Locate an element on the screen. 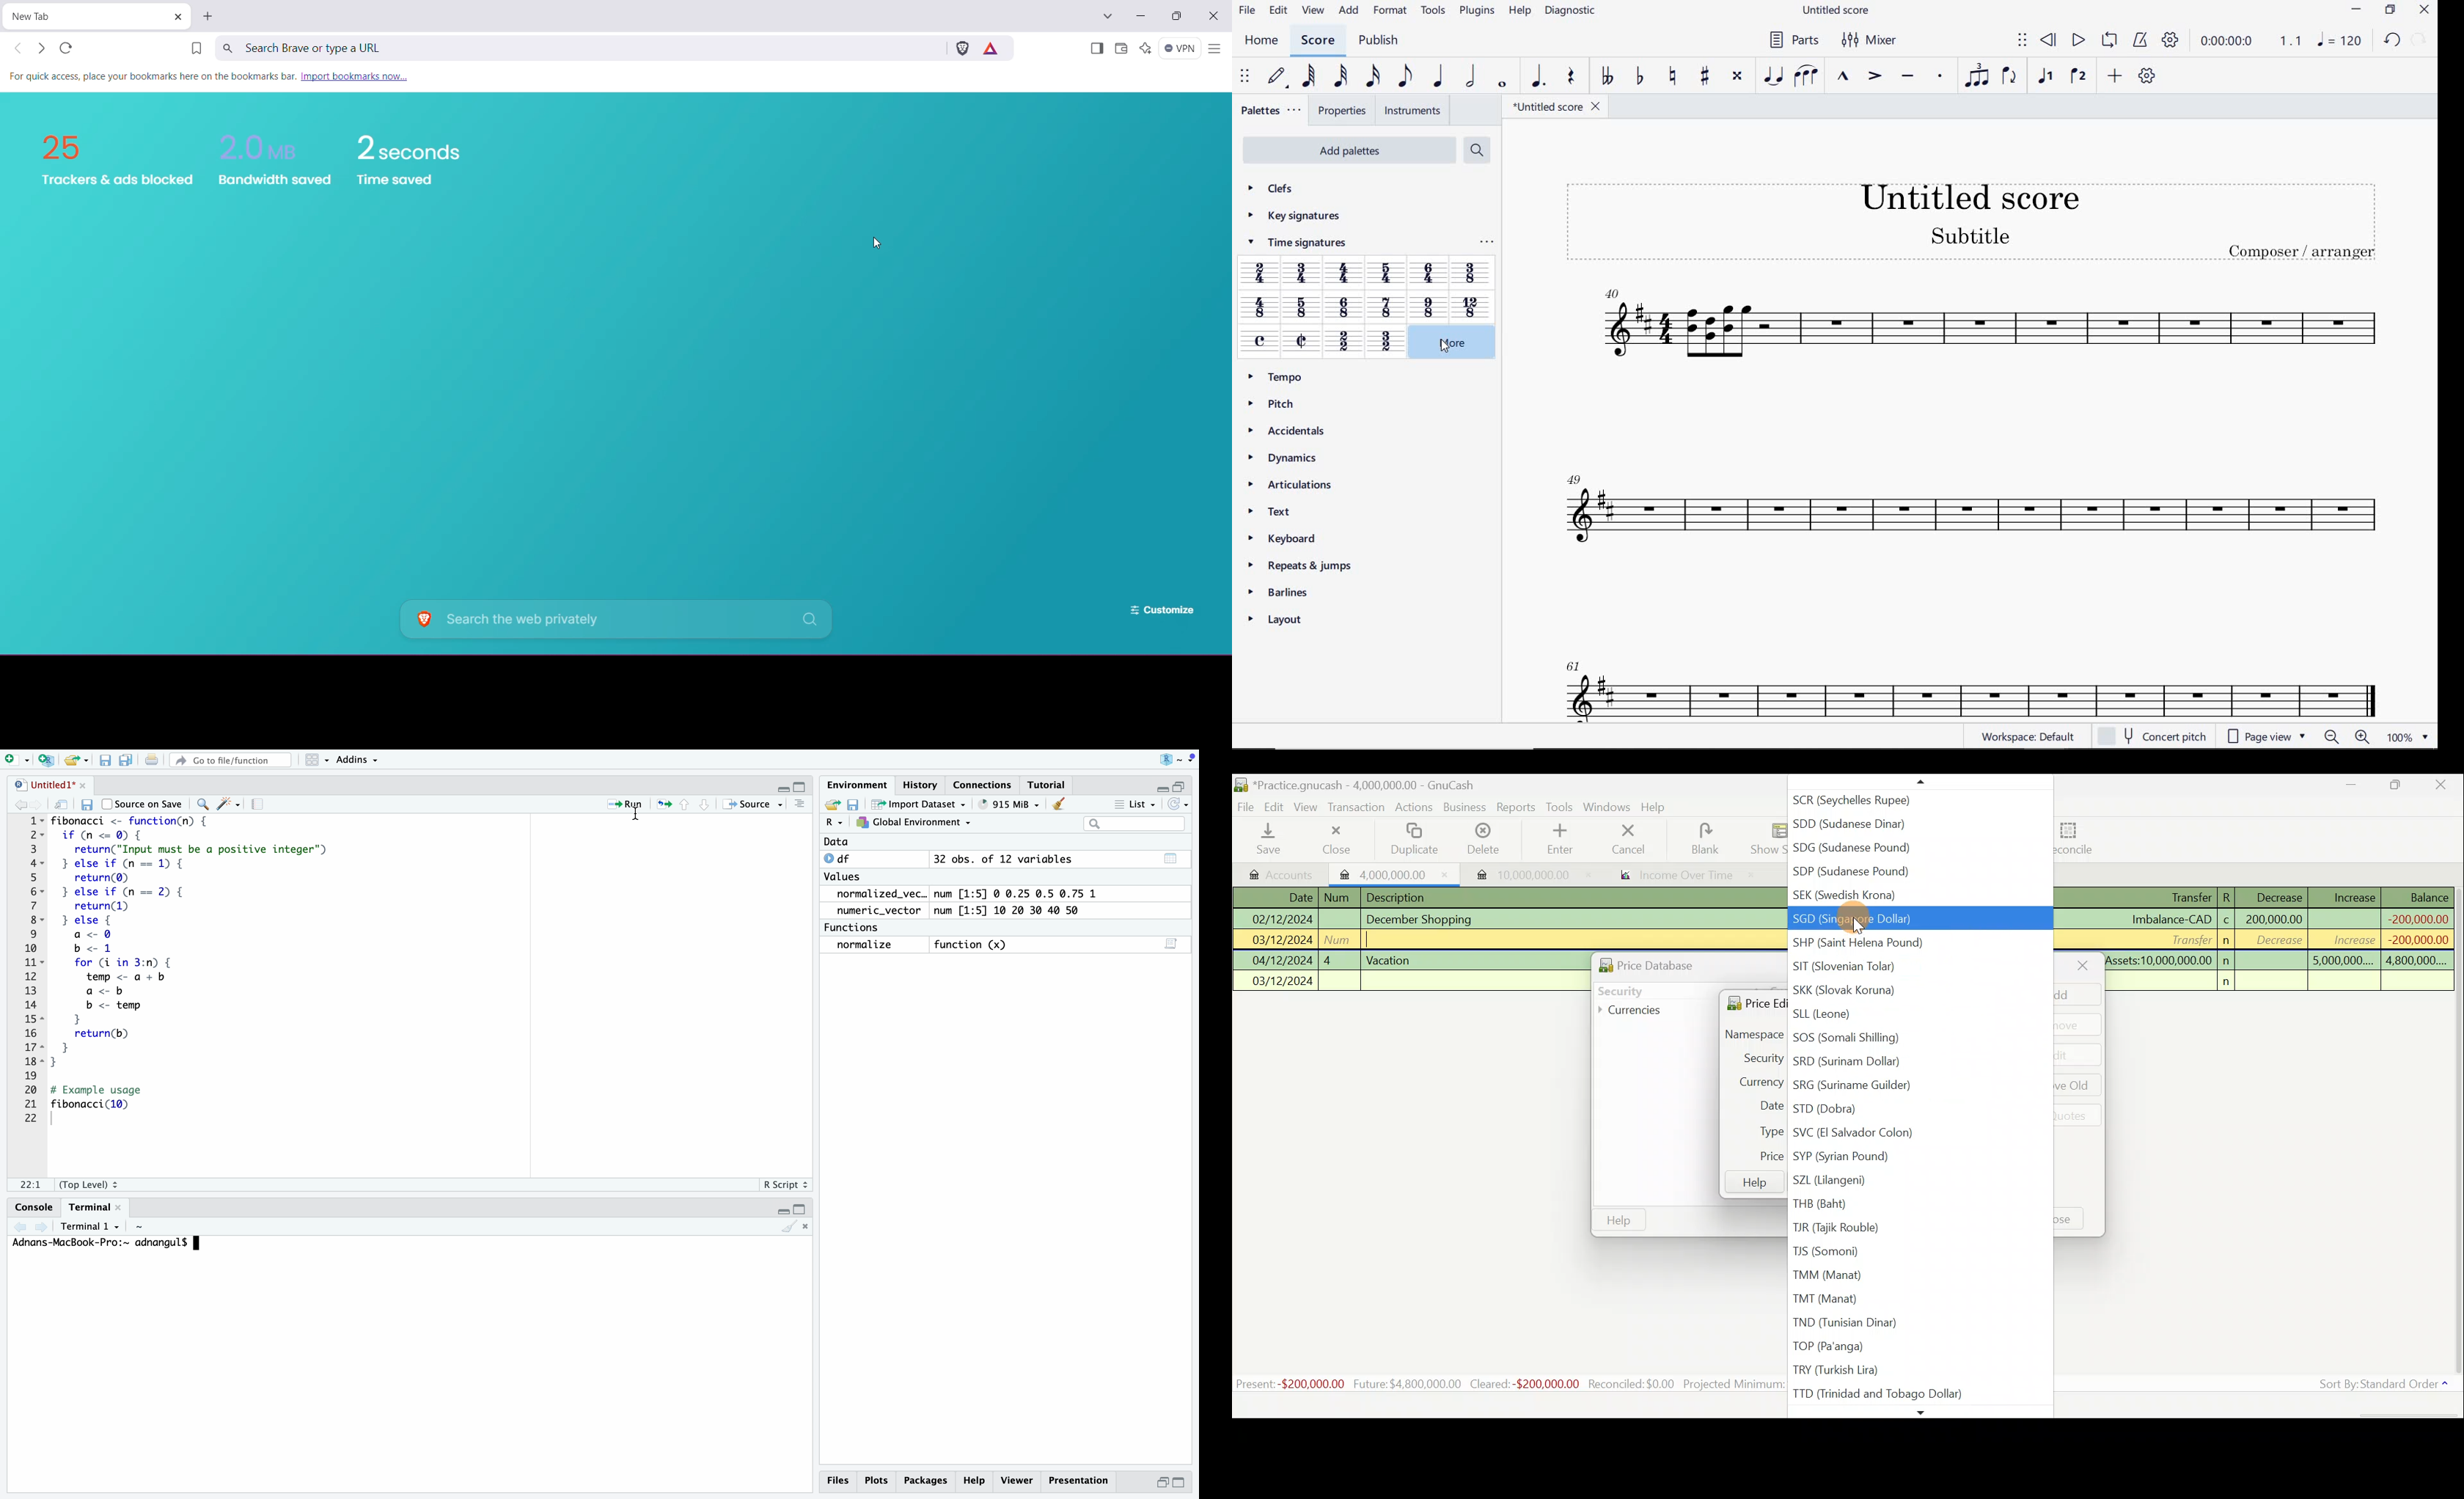 The width and height of the screenshot is (2464, 1512). ADD PALETTES is located at coordinates (1348, 151).